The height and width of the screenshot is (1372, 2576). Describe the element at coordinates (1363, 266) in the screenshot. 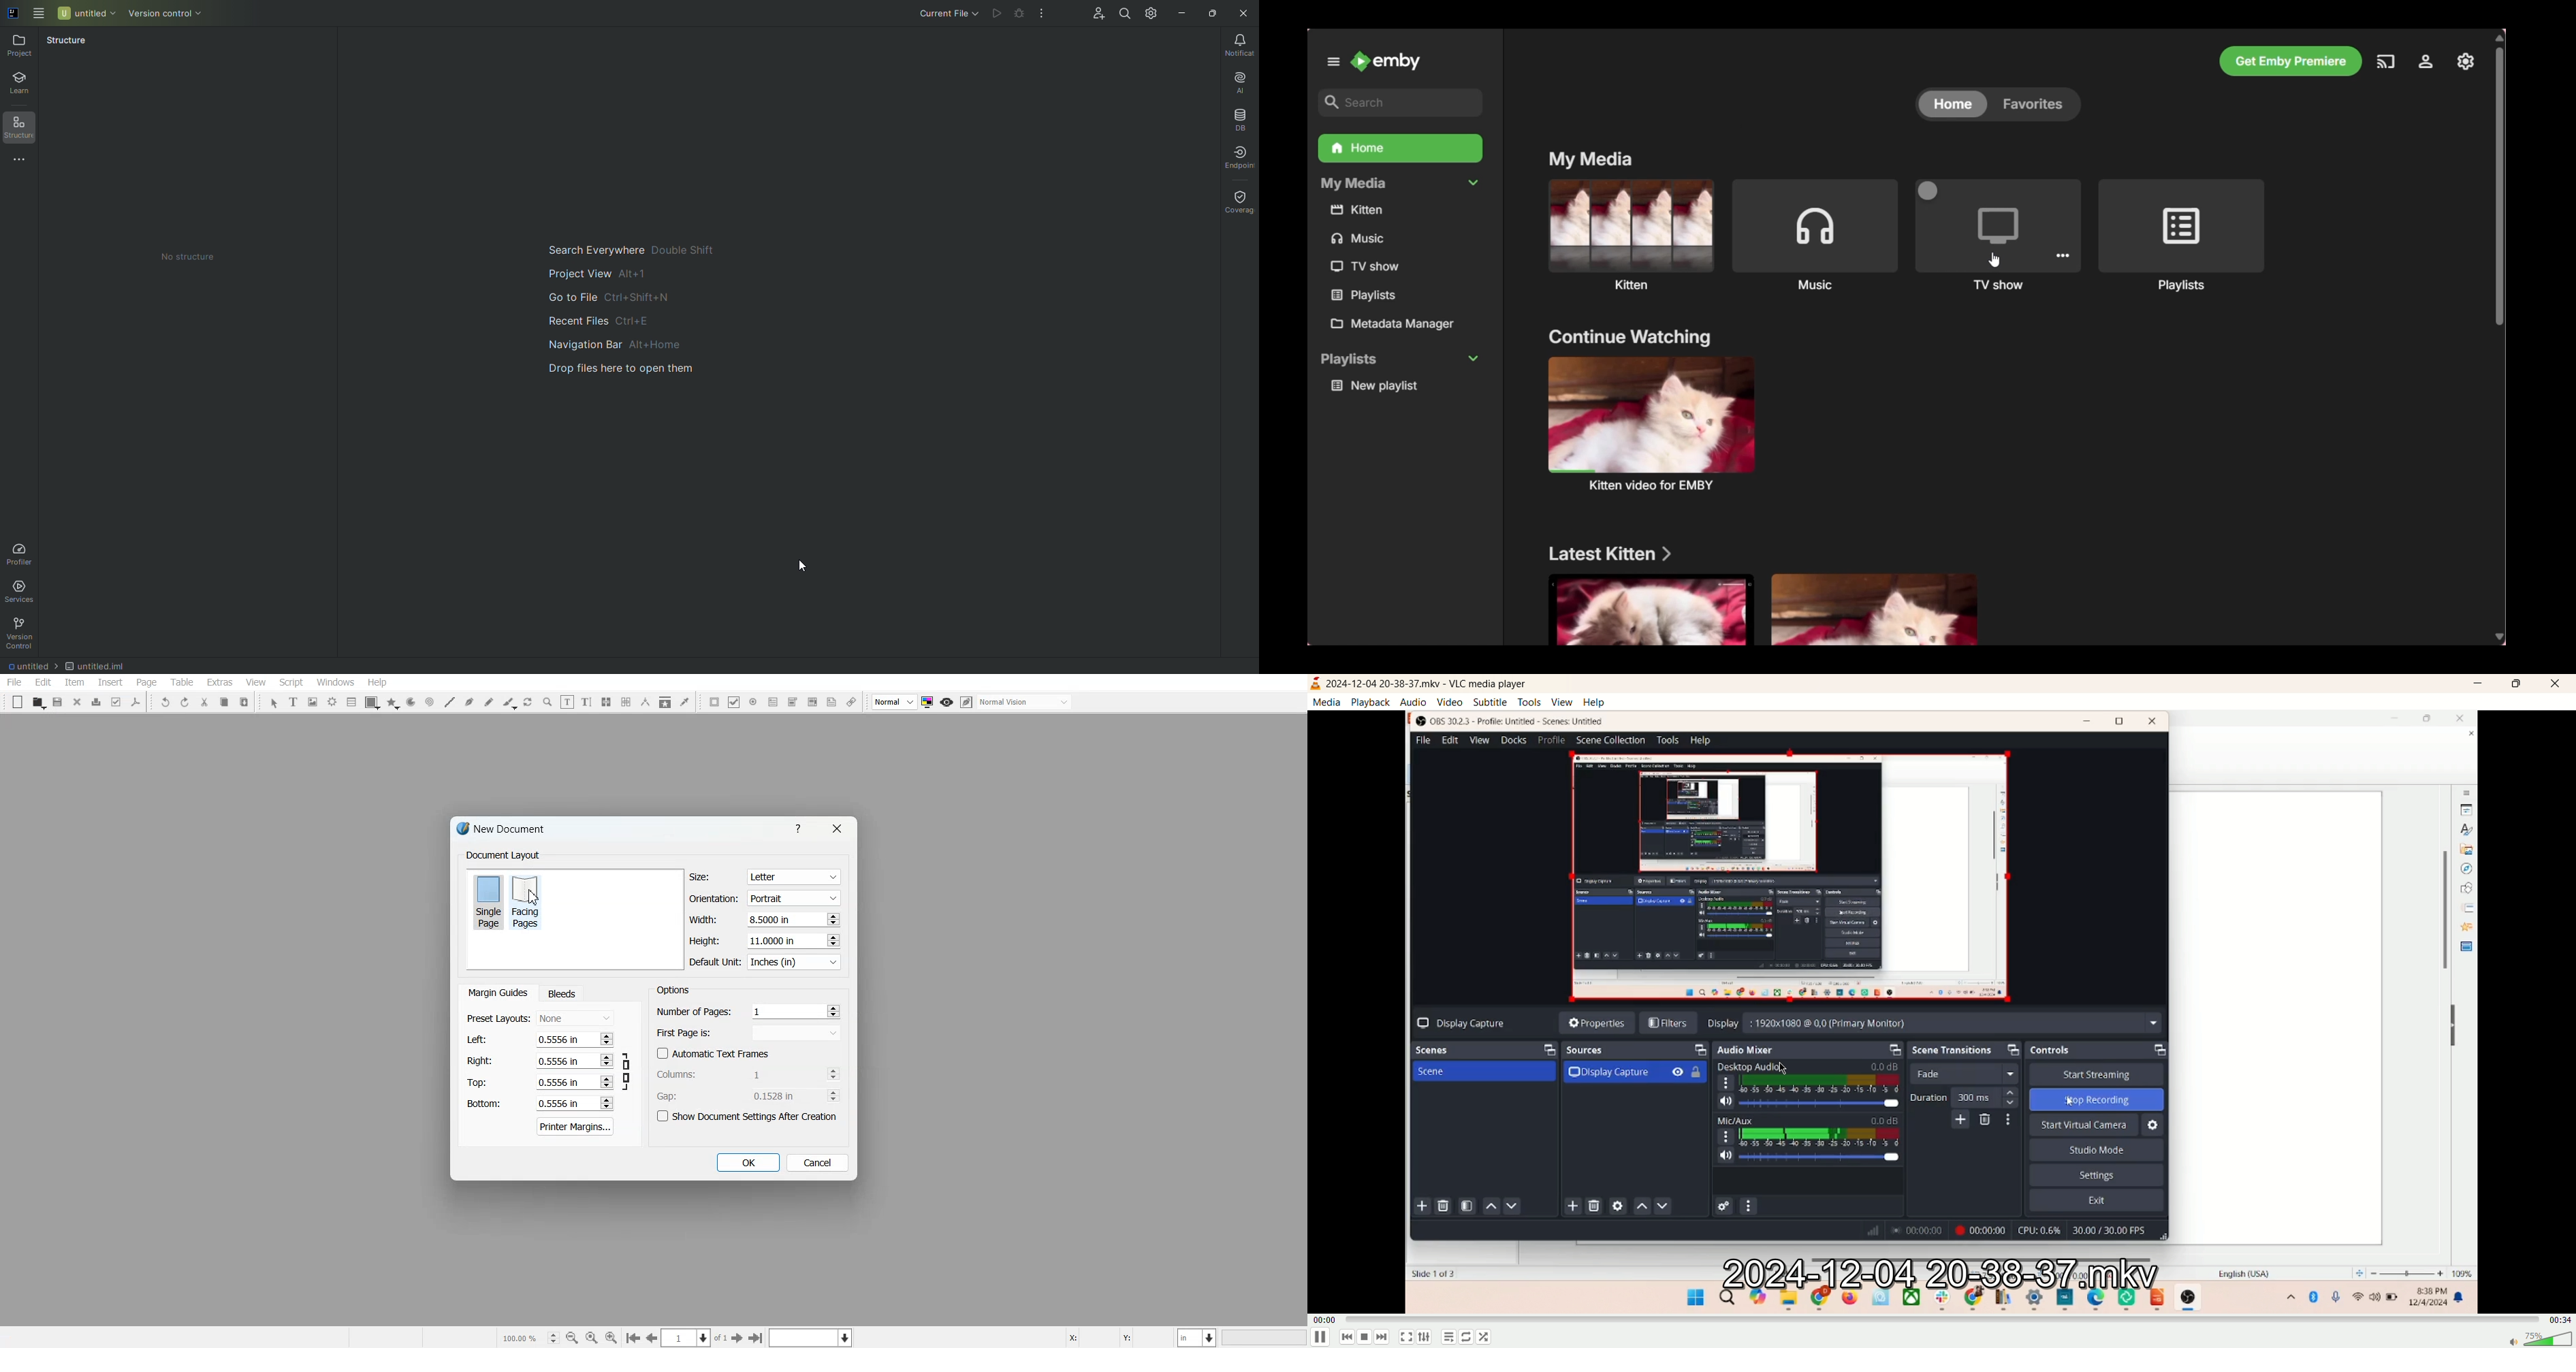

I see `Media files under My Media` at that location.